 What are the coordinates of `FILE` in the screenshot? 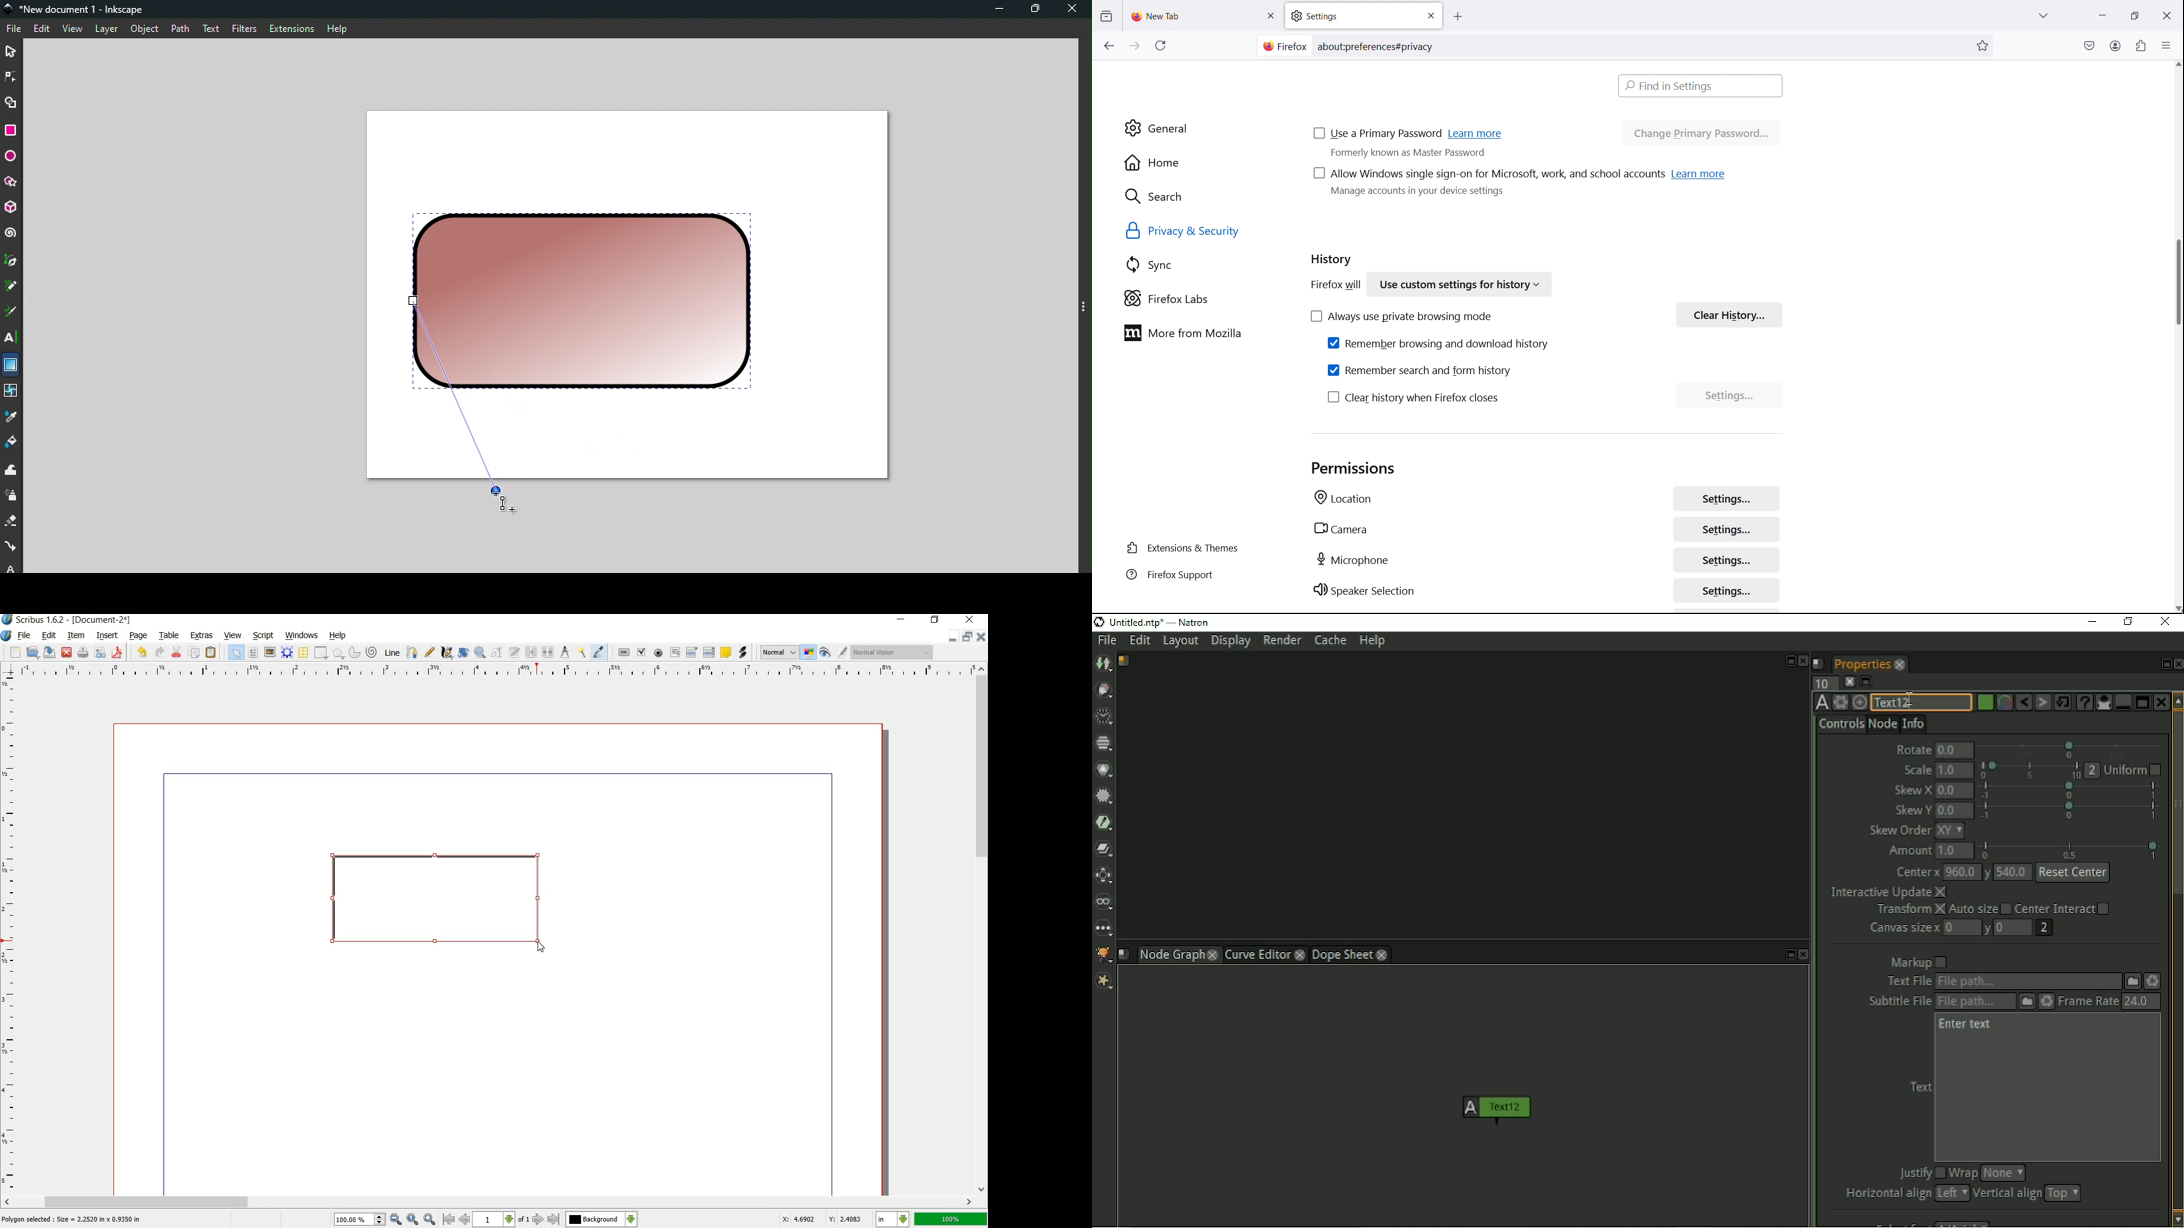 It's located at (24, 636).